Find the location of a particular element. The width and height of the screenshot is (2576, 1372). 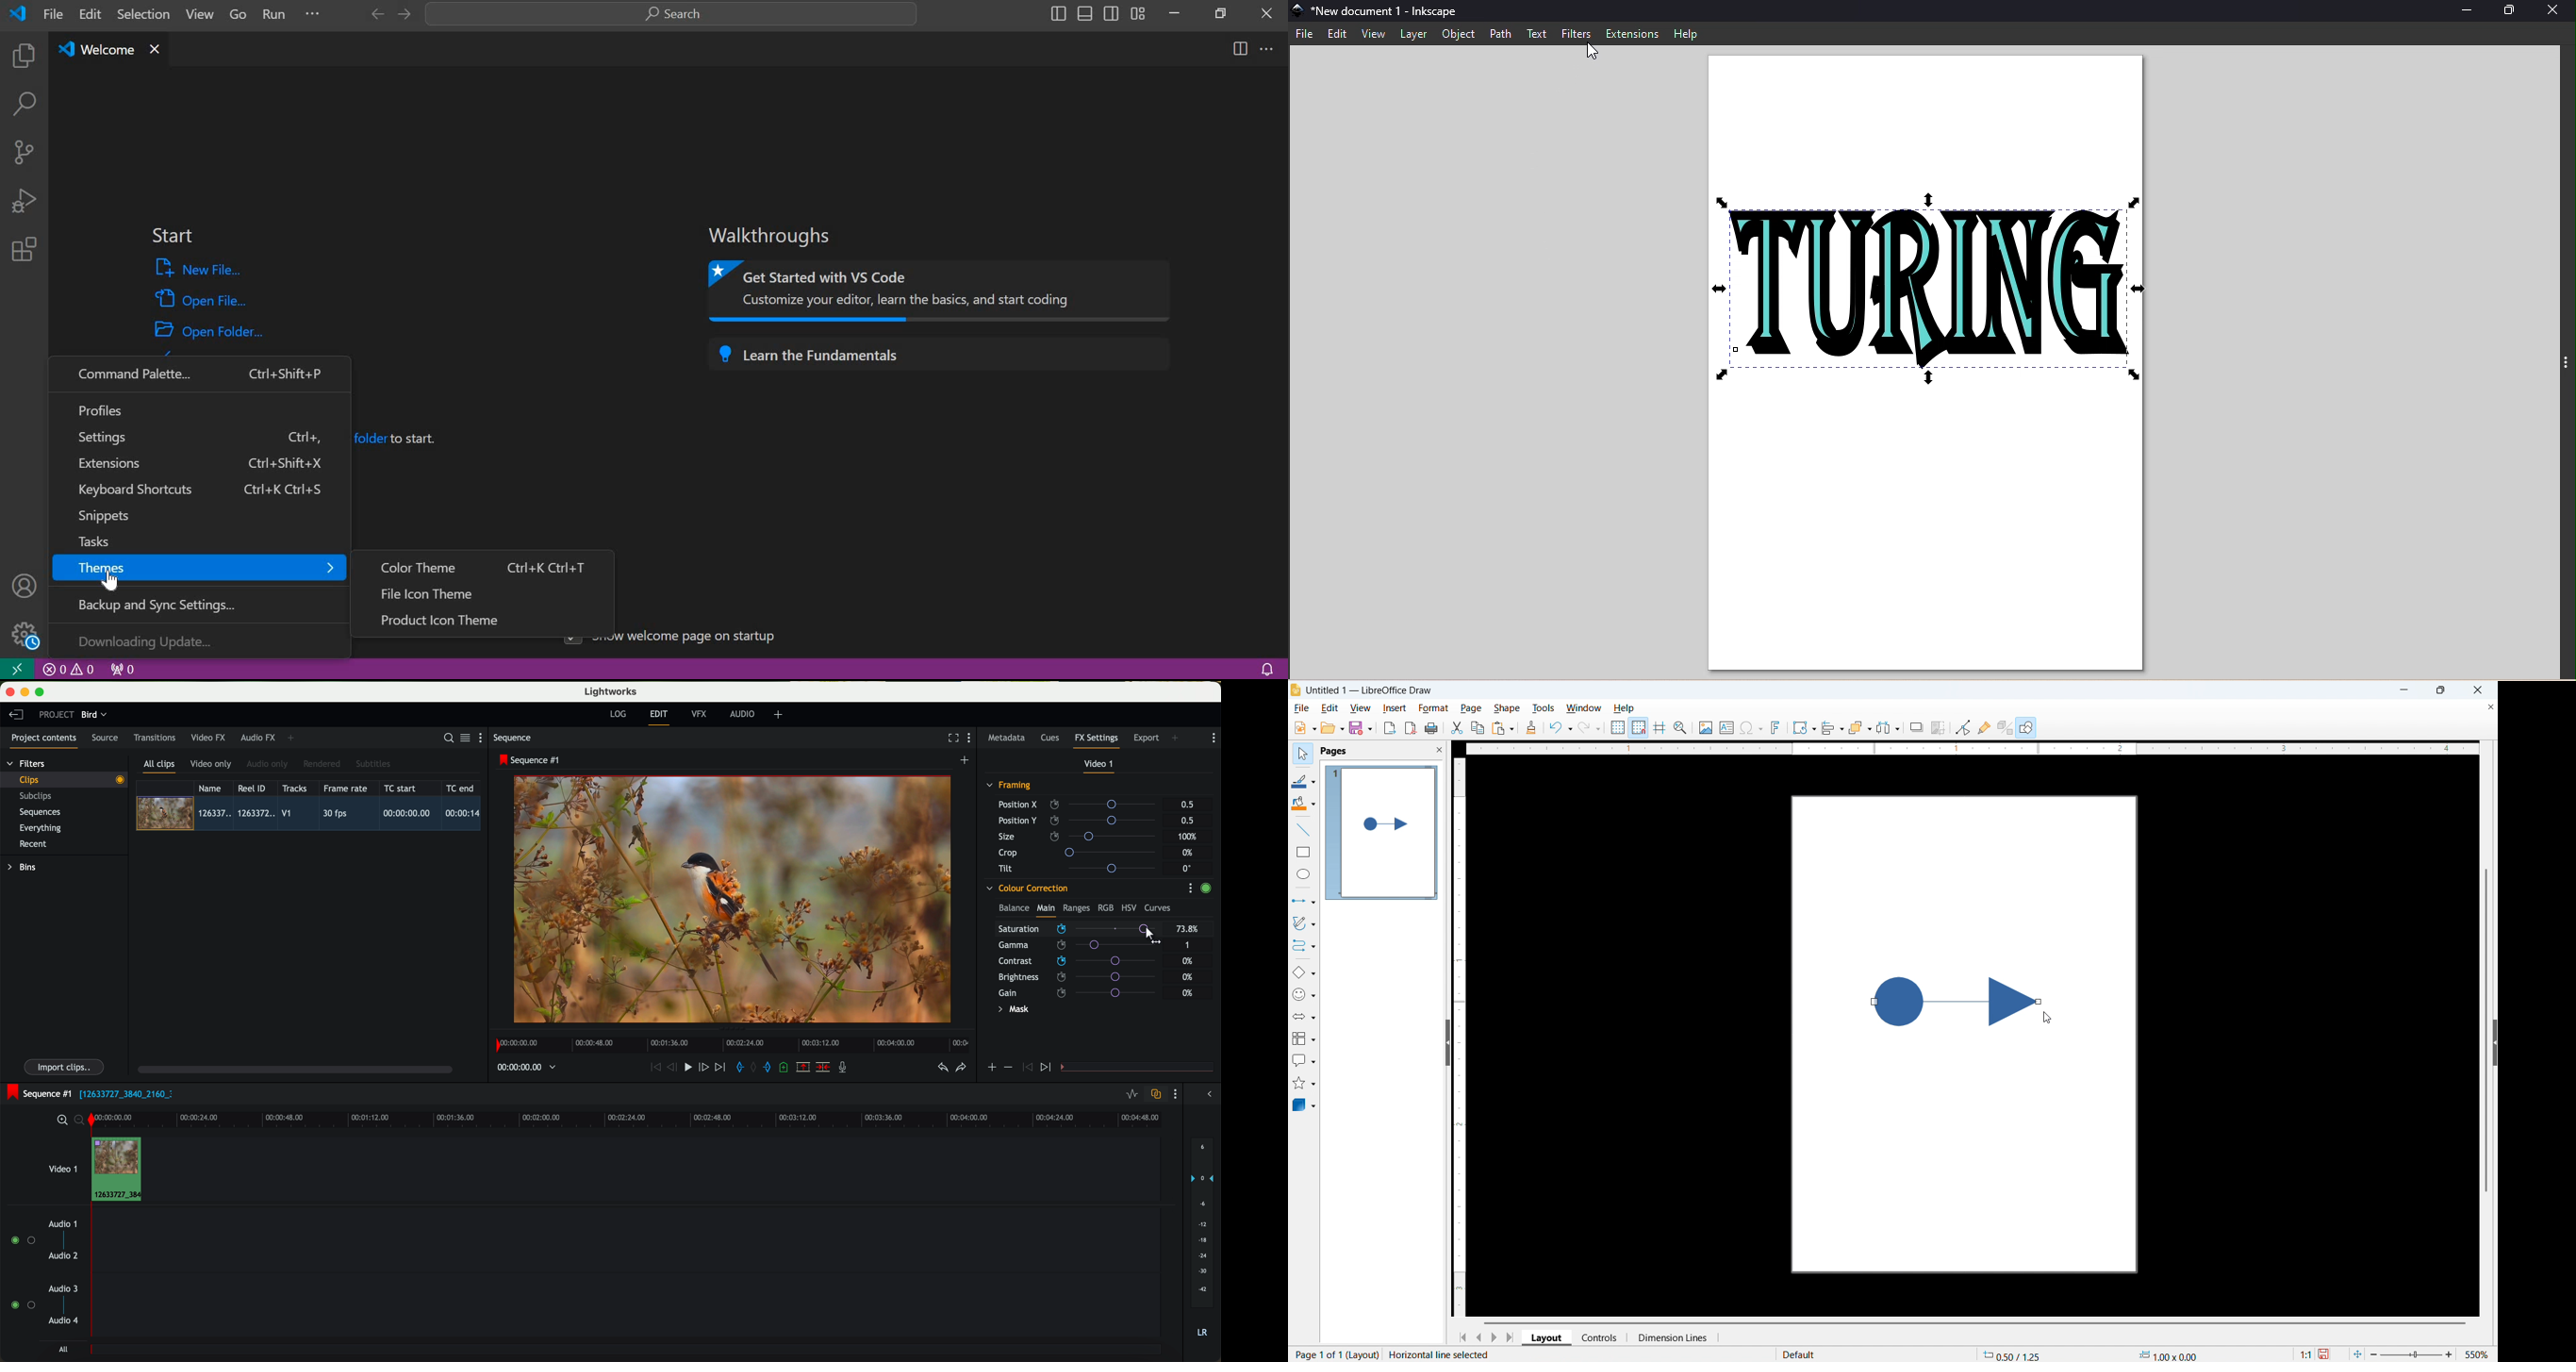

file  is located at coordinates (1301, 708).